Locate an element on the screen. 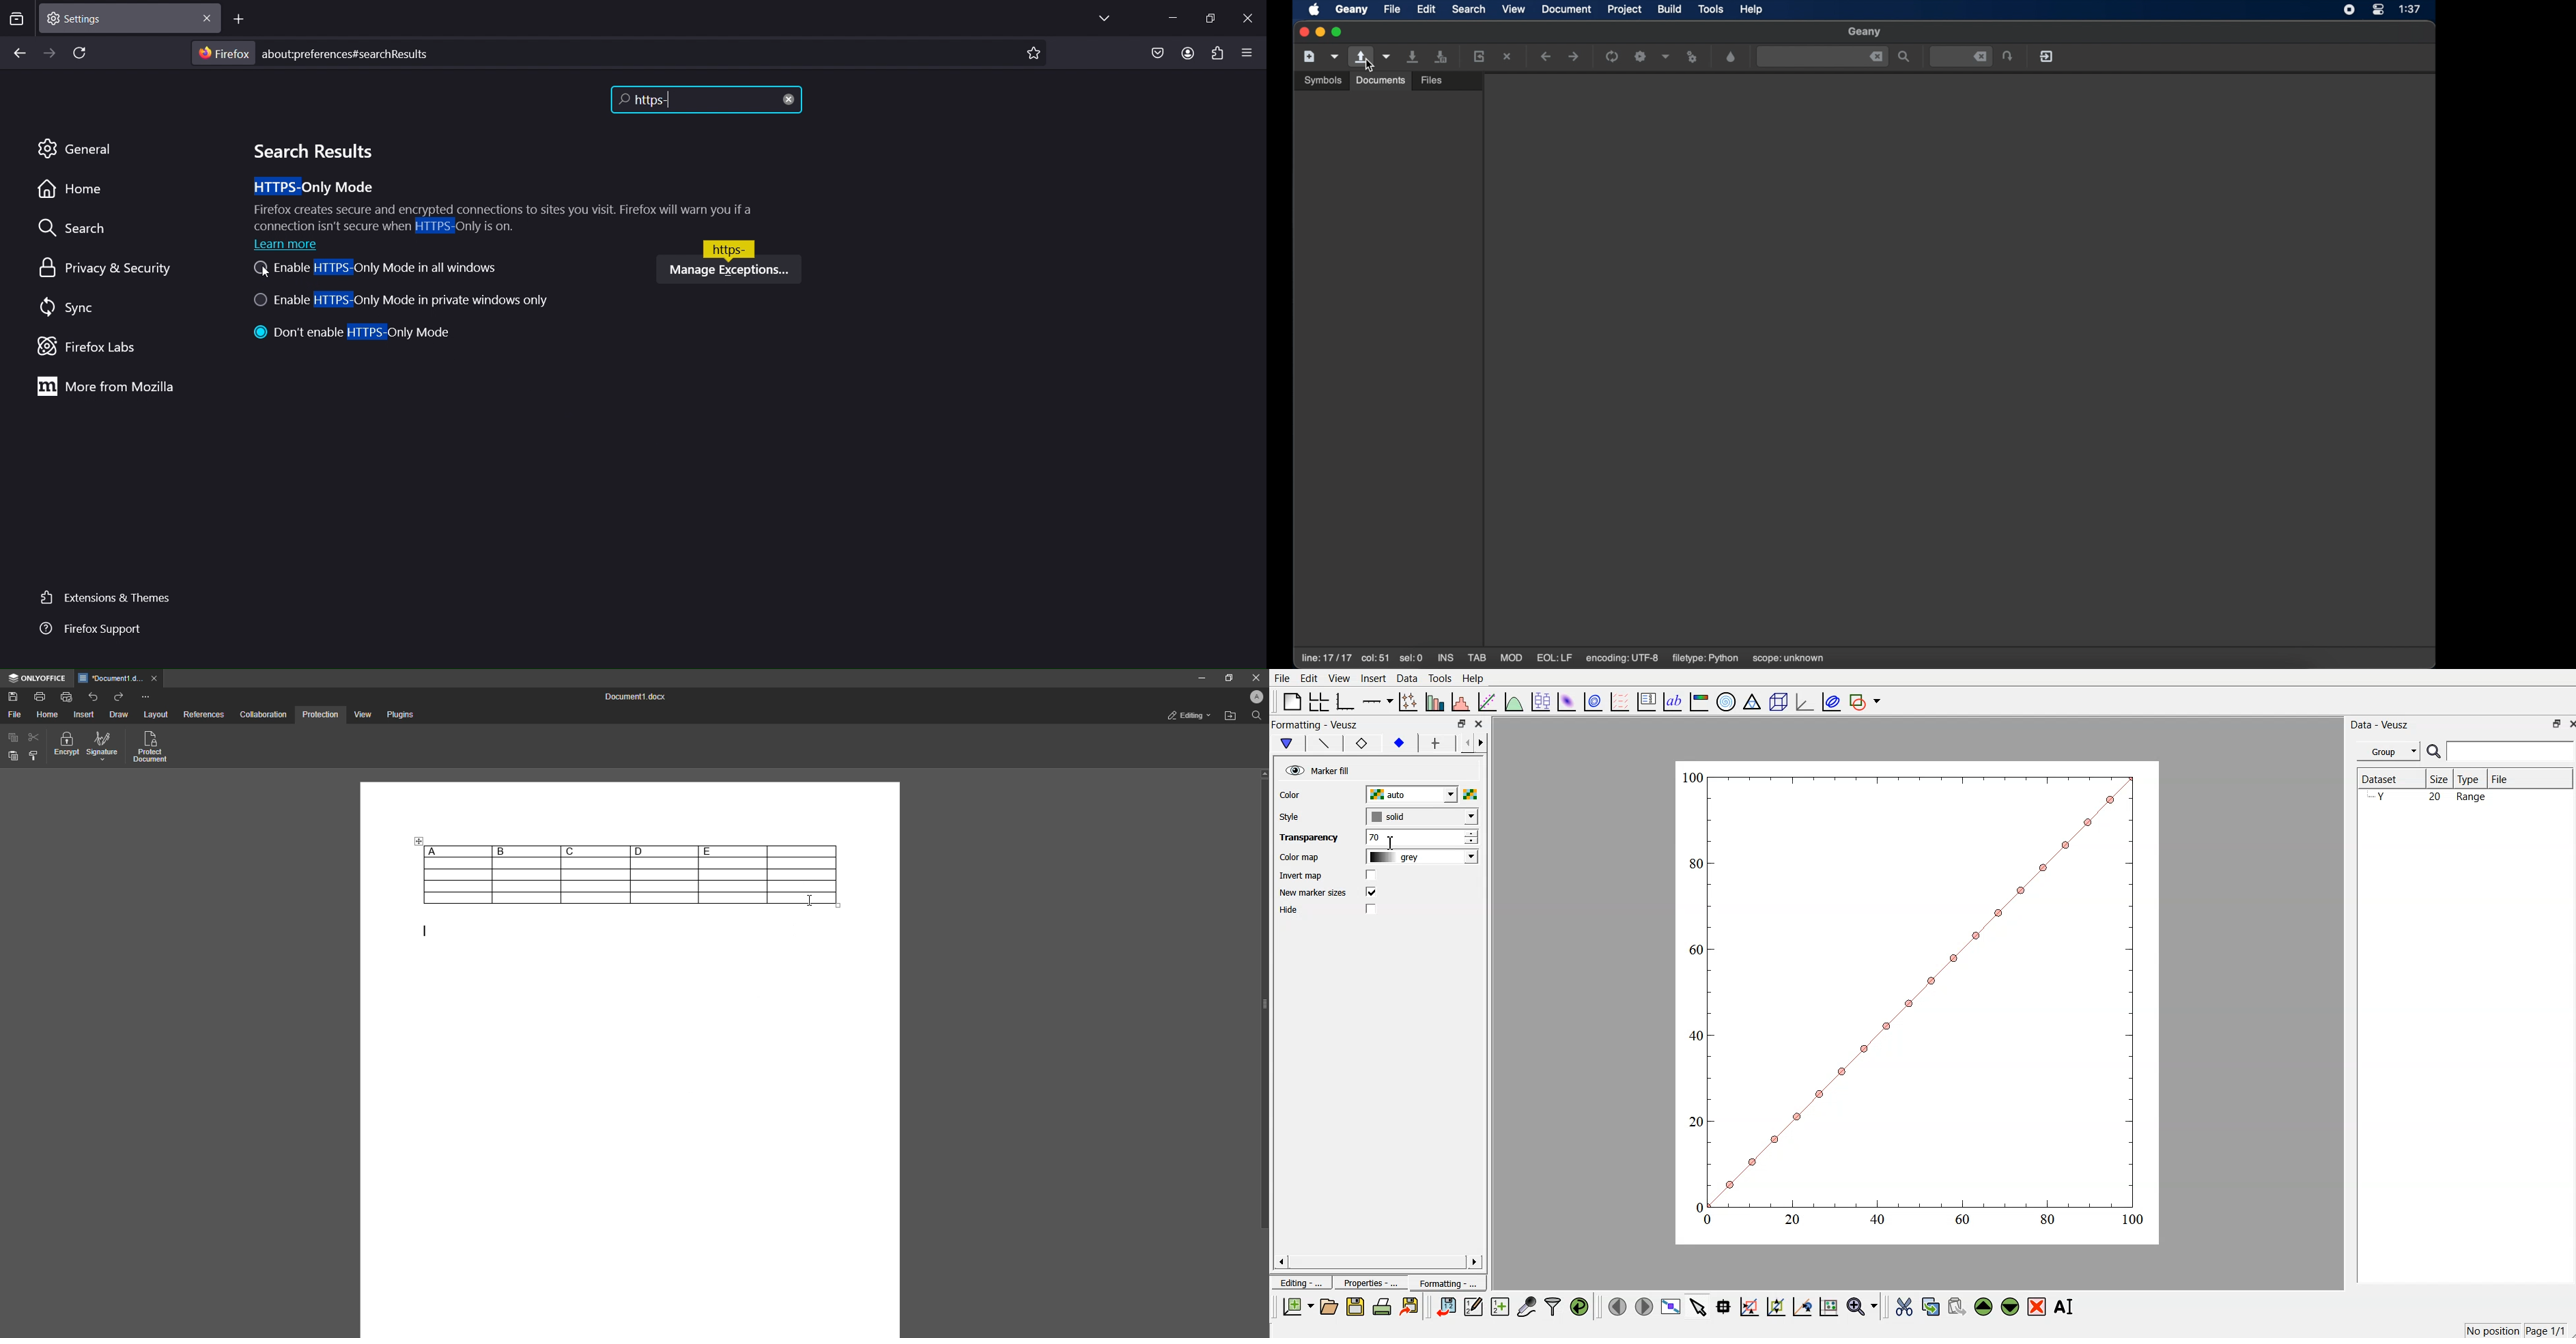  grey is located at coordinates (1419, 858).